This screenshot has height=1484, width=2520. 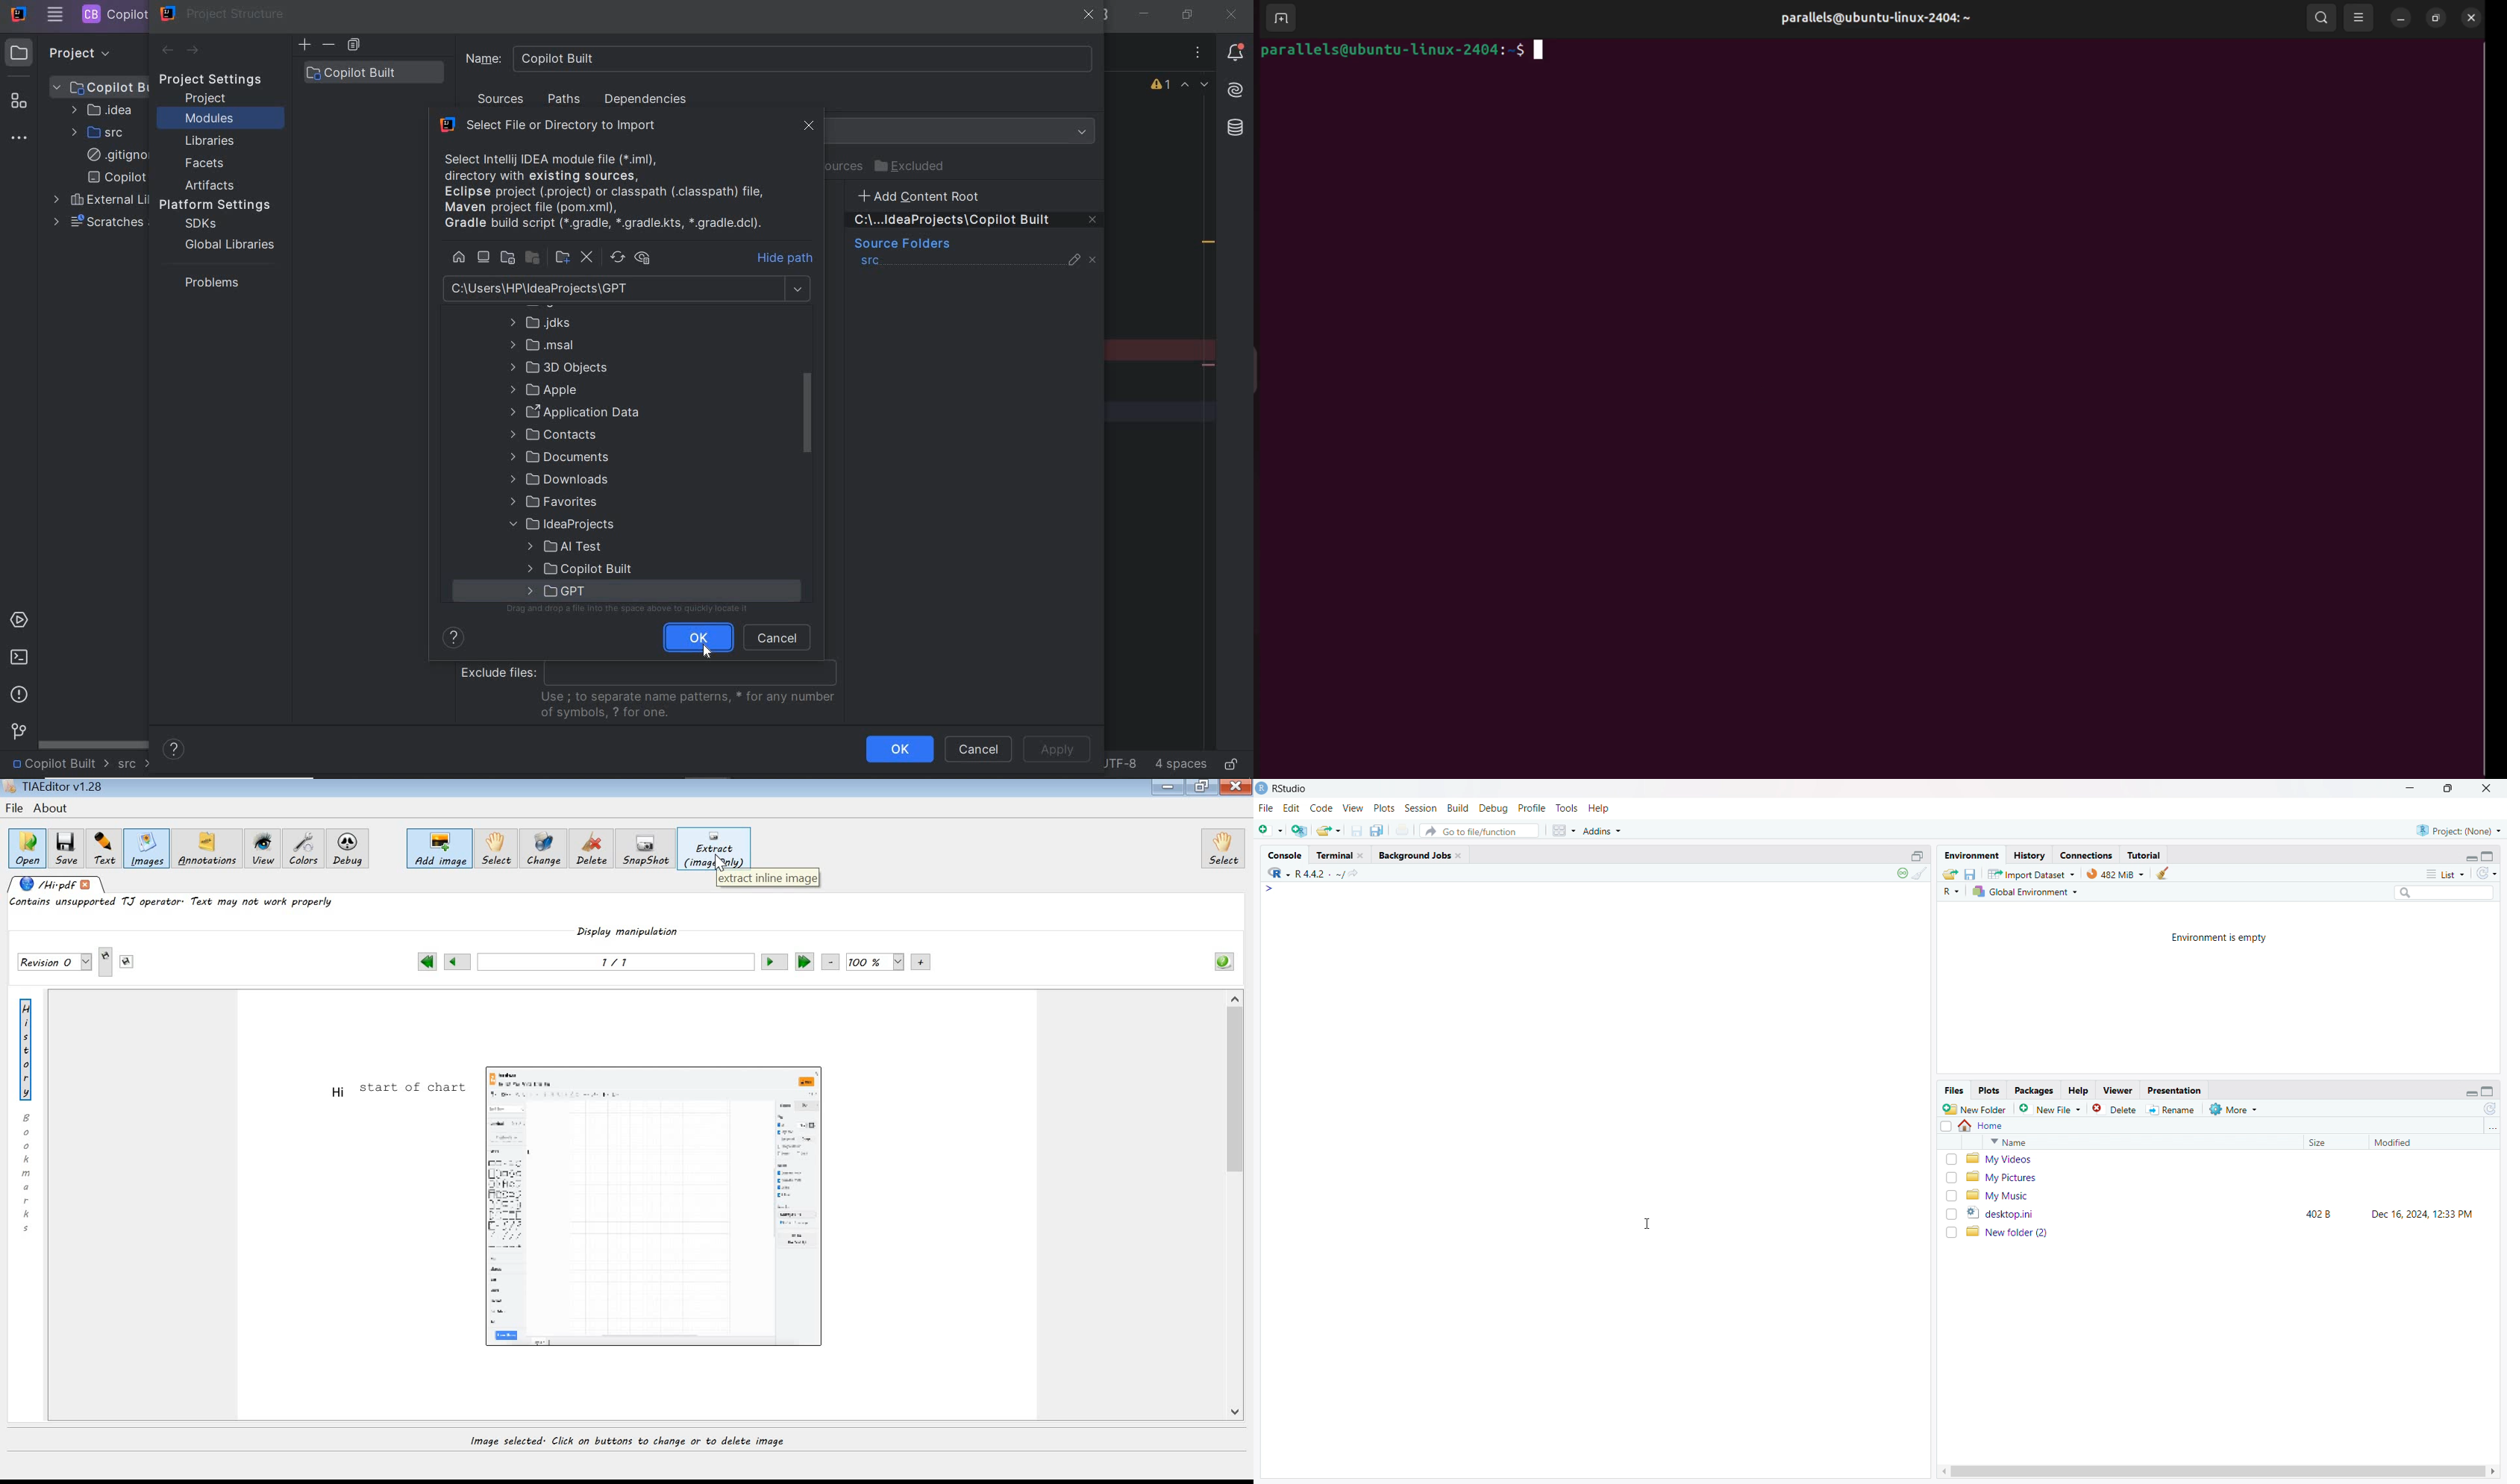 What do you see at coordinates (453, 641) in the screenshot?
I see `show help contents` at bounding box center [453, 641].